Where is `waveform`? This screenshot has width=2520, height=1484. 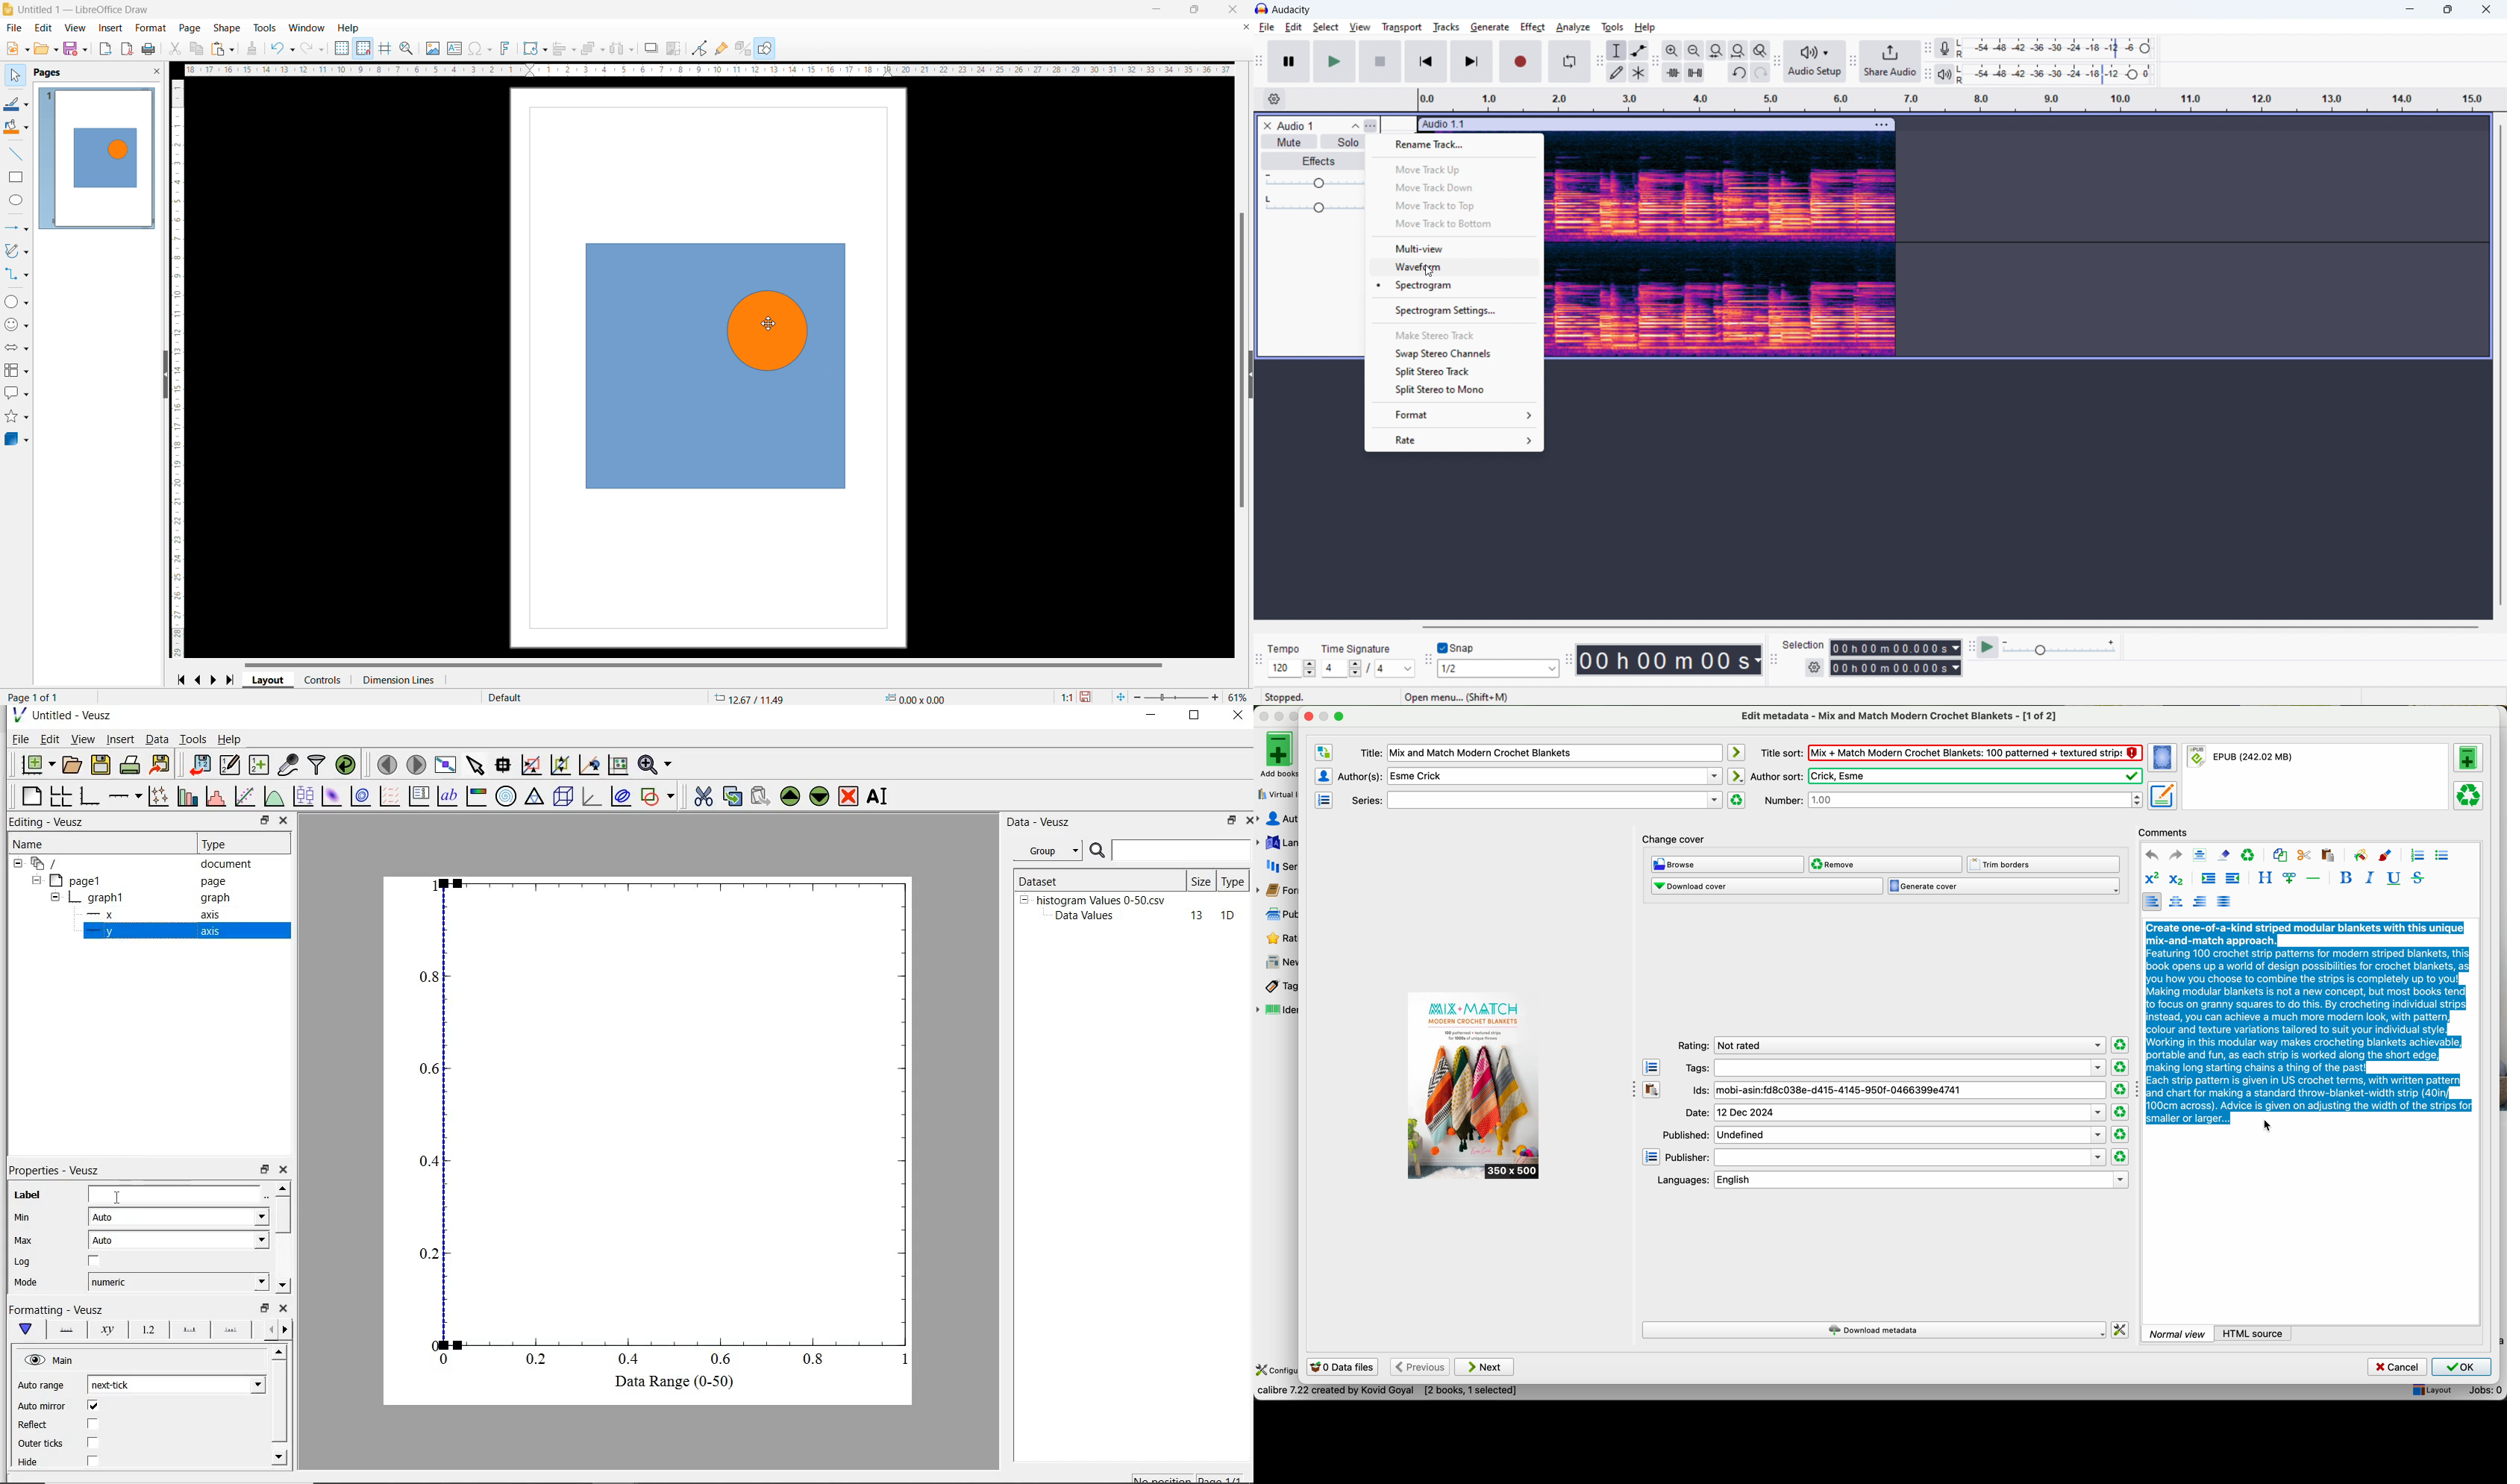 waveform is located at coordinates (1456, 266).